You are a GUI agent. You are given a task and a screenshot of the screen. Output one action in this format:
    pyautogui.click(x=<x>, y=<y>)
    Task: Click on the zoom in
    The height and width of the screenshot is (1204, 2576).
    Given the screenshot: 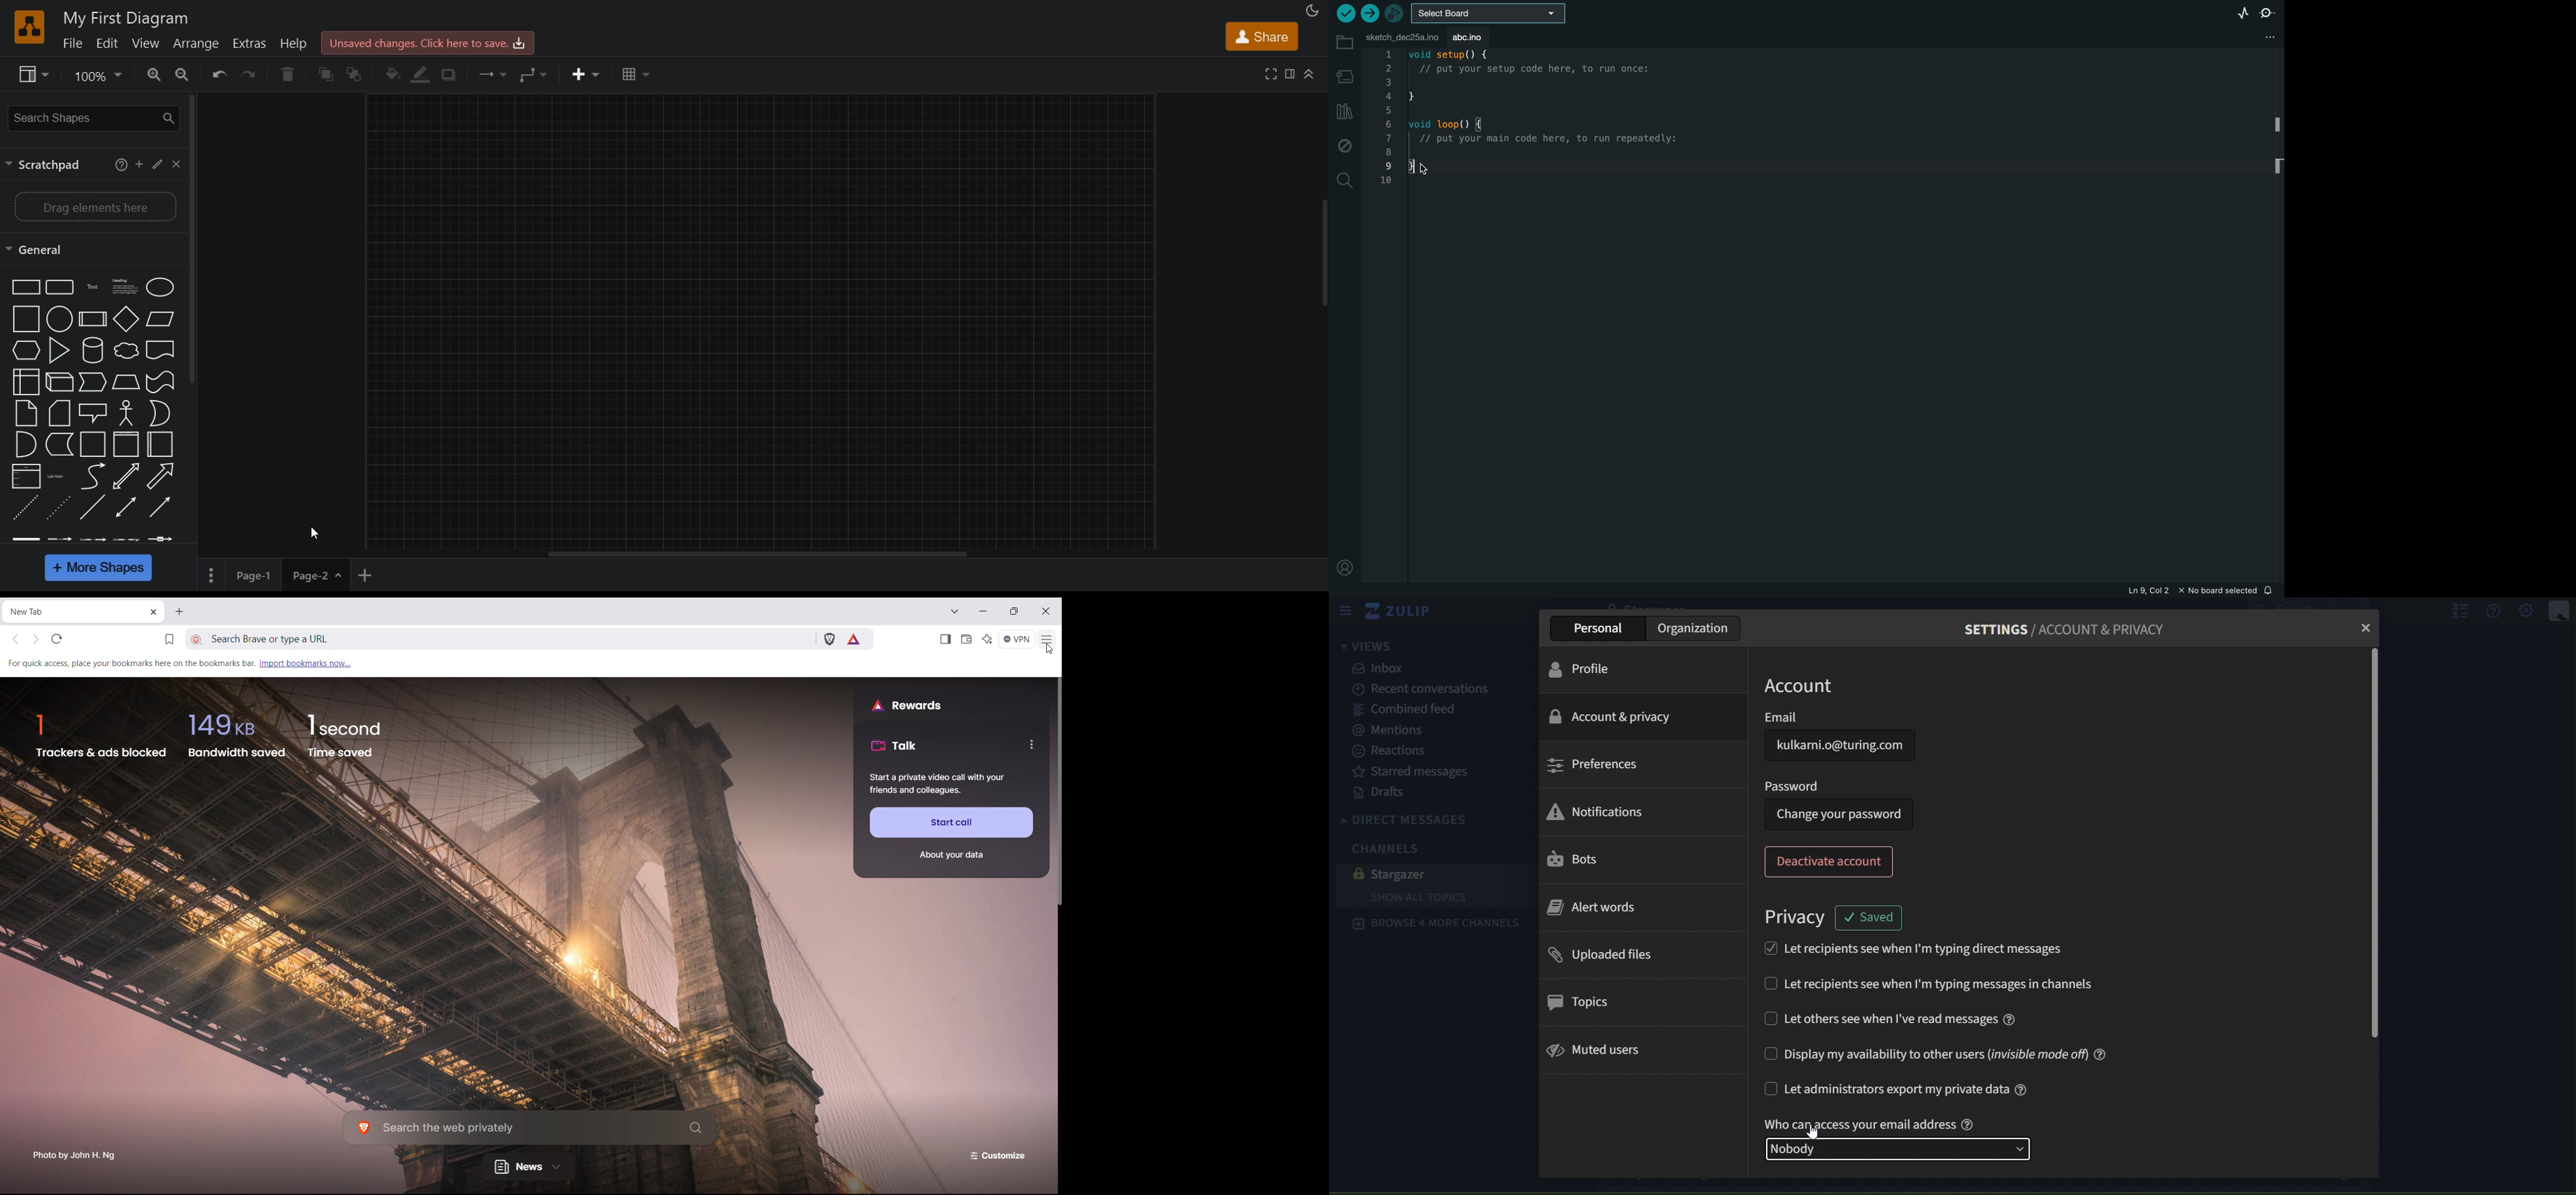 What is the action you would take?
    pyautogui.click(x=153, y=75)
    